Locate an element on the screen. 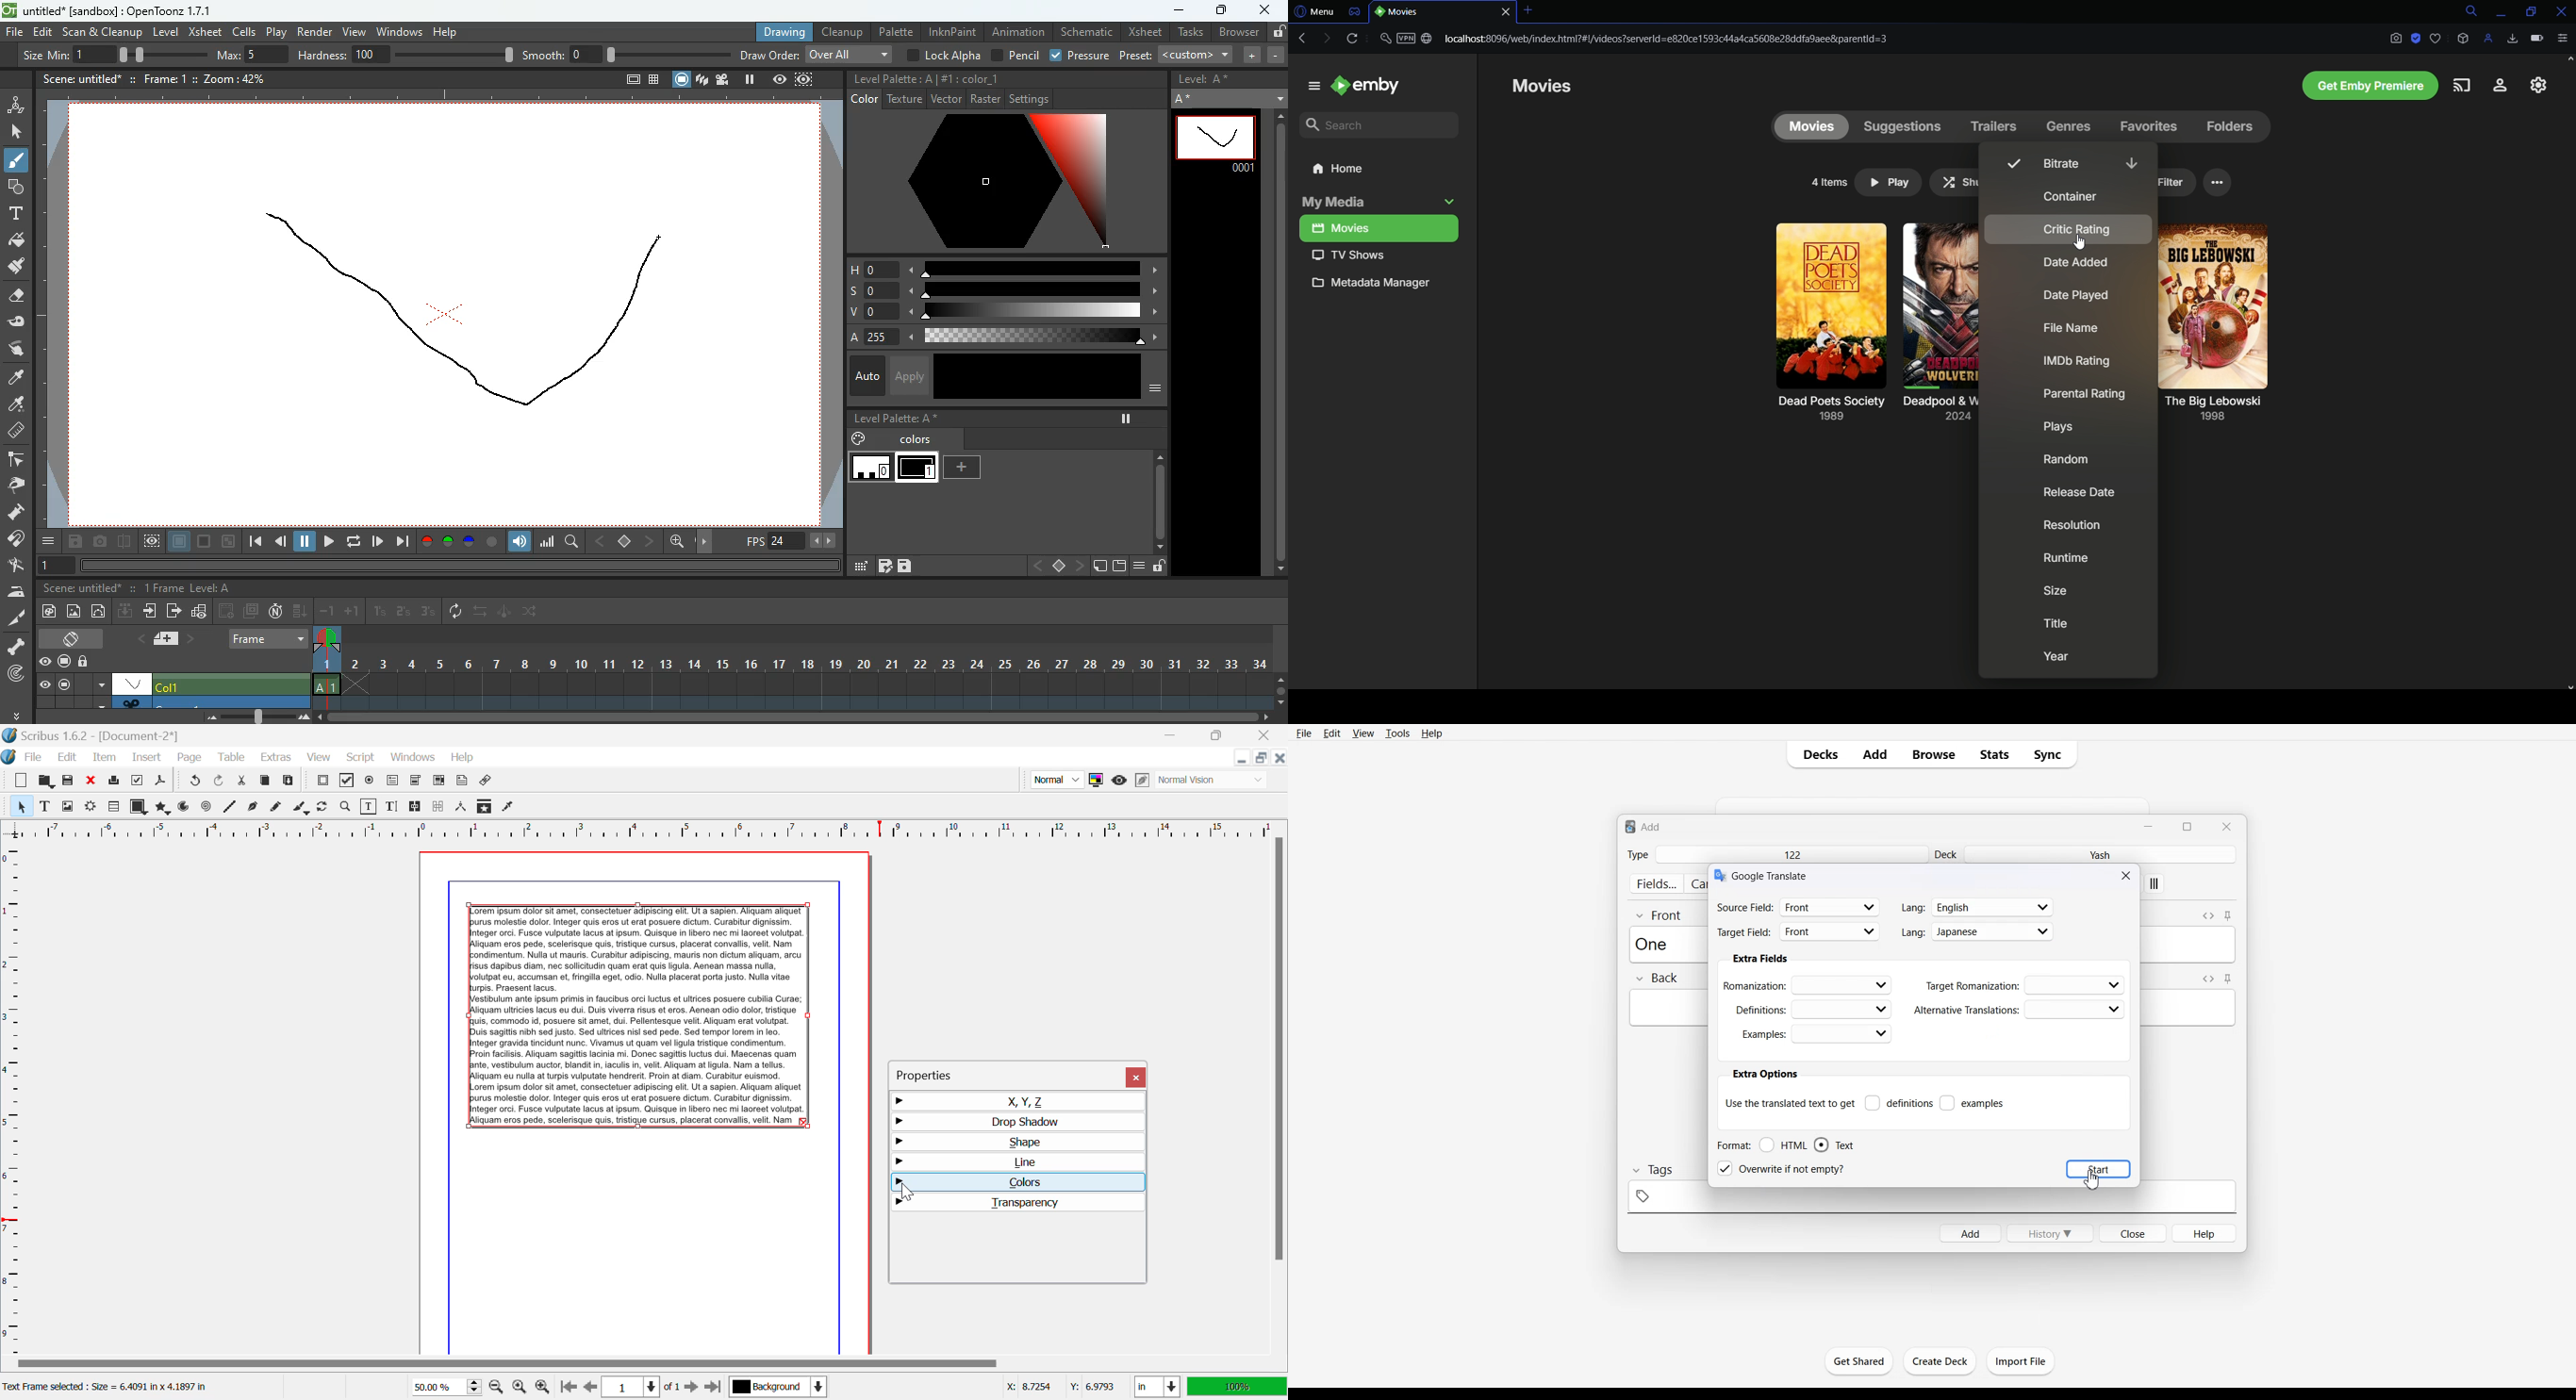 The height and width of the screenshot is (1400, 2576). fields  is located at coordinates (1656, 884).